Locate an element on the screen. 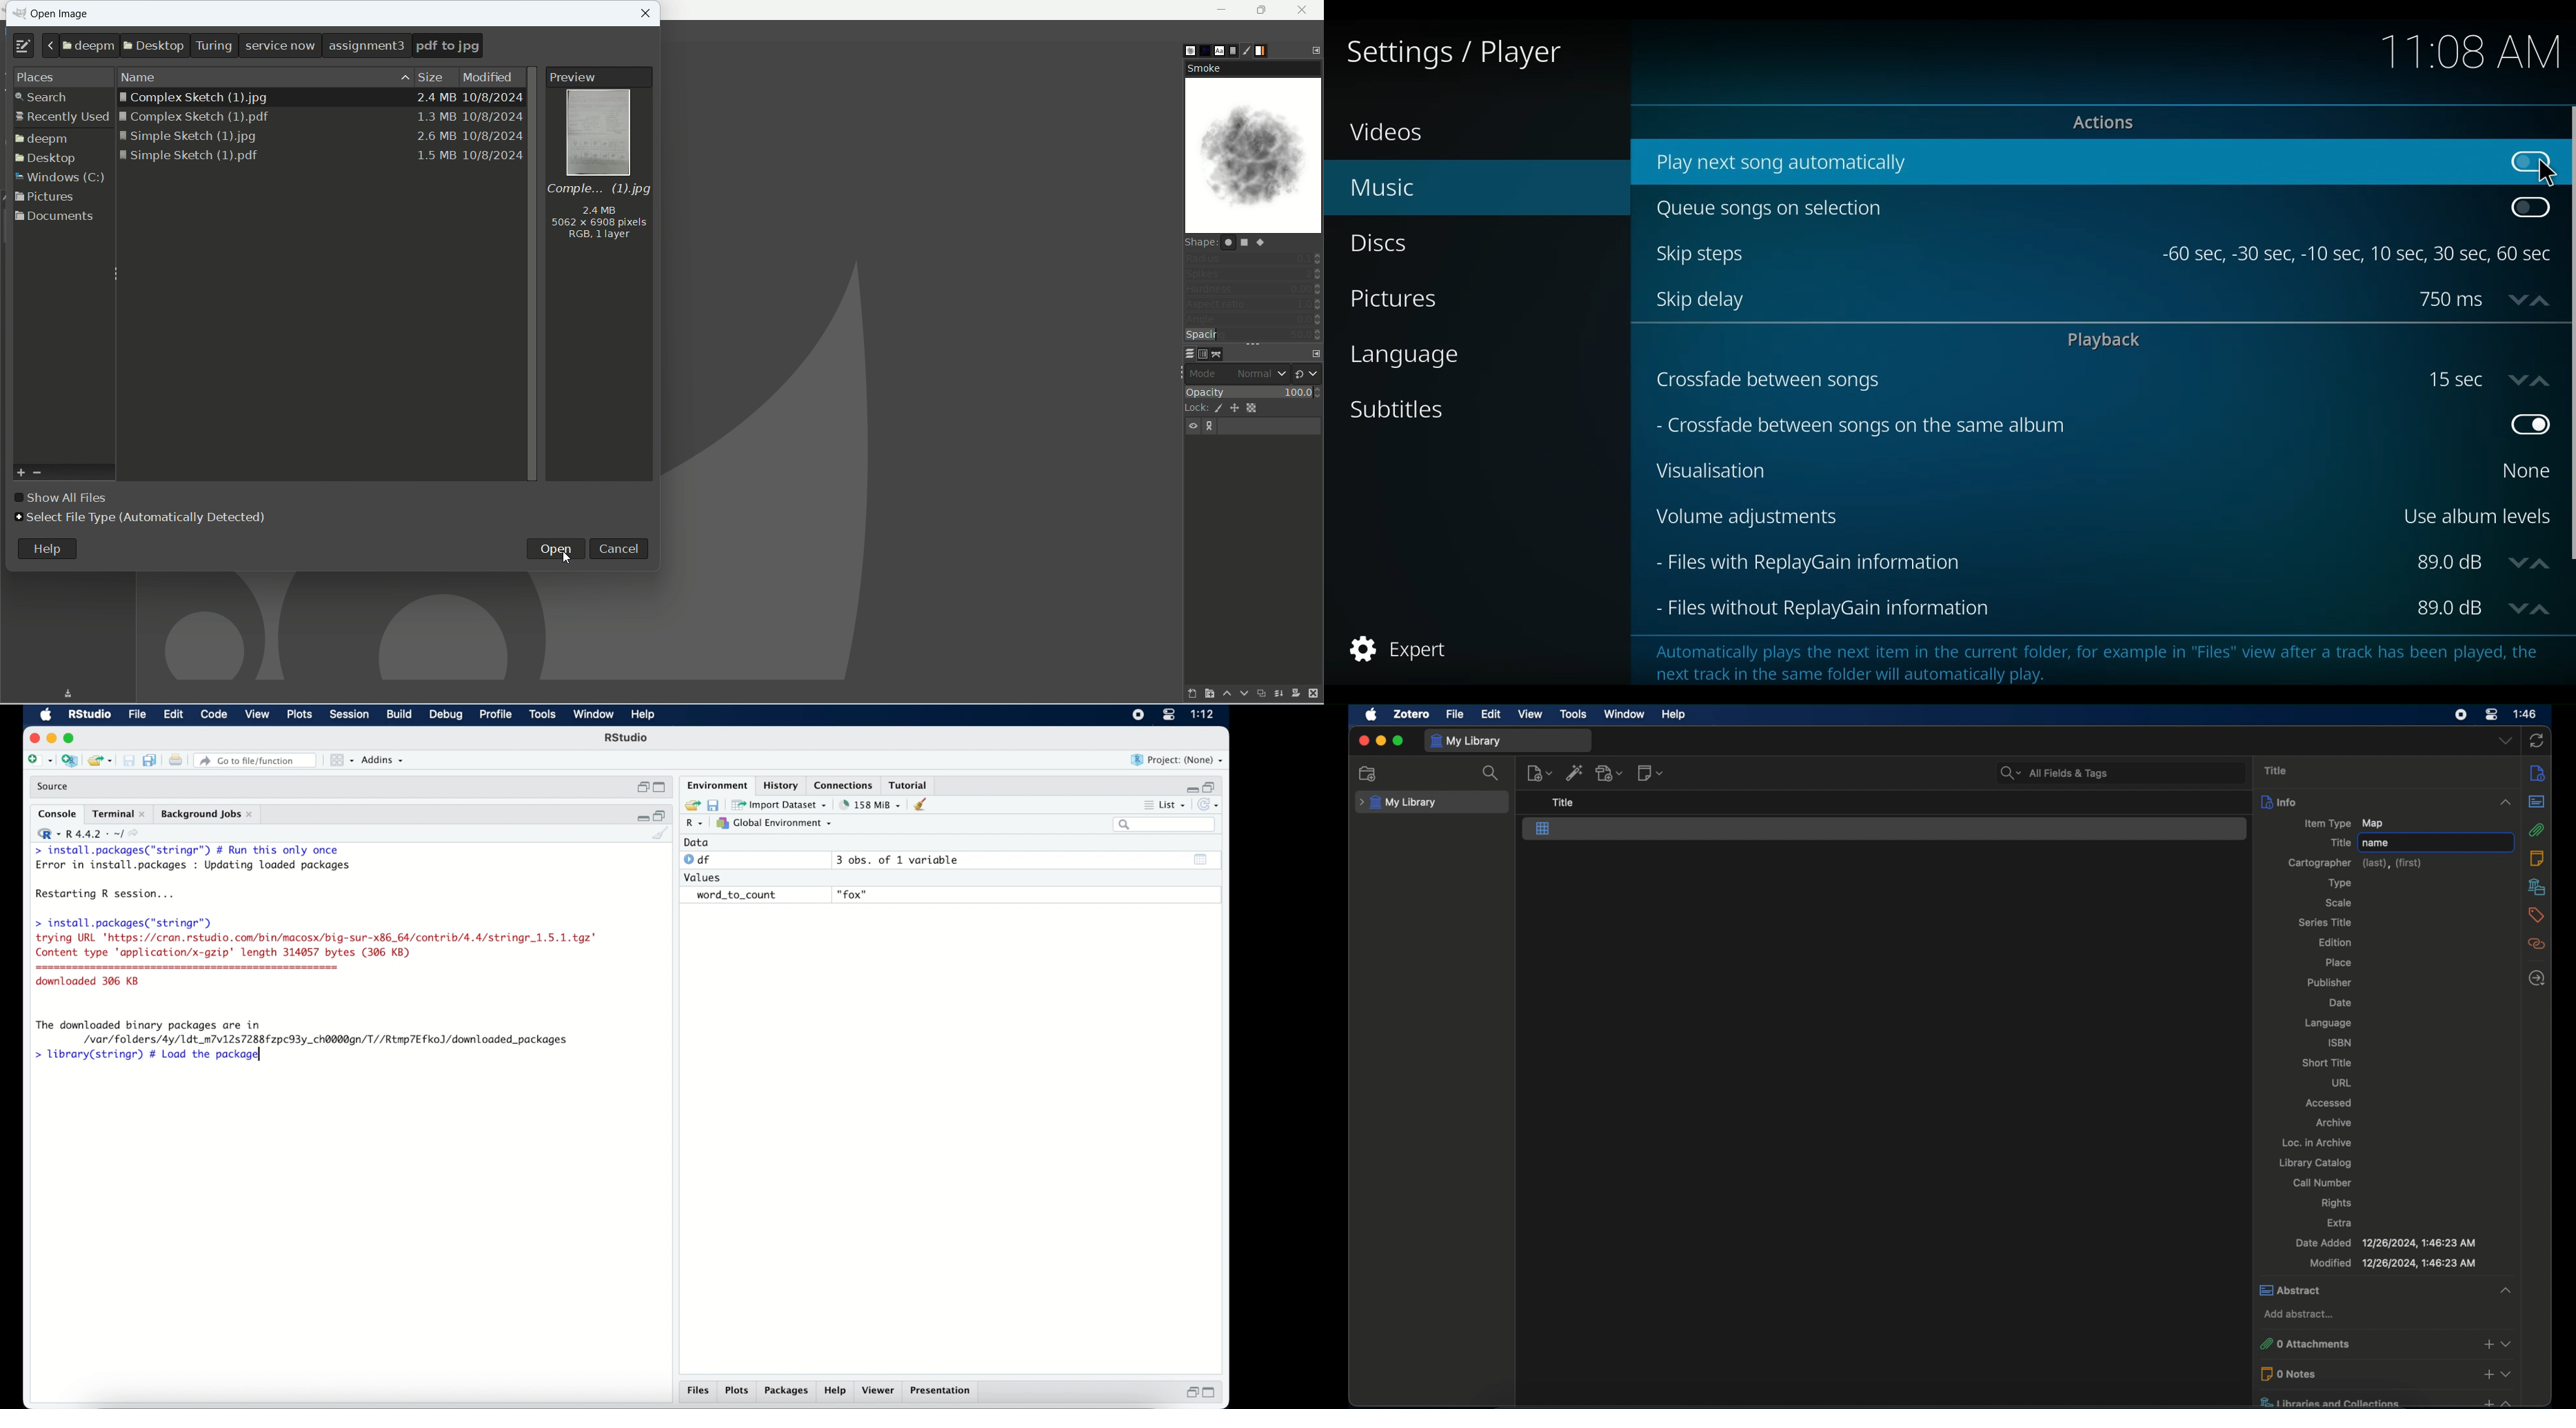 Image resolution: width=2576 pixels, height=1428 pixels. restore down is located at coordinates (642, 787).